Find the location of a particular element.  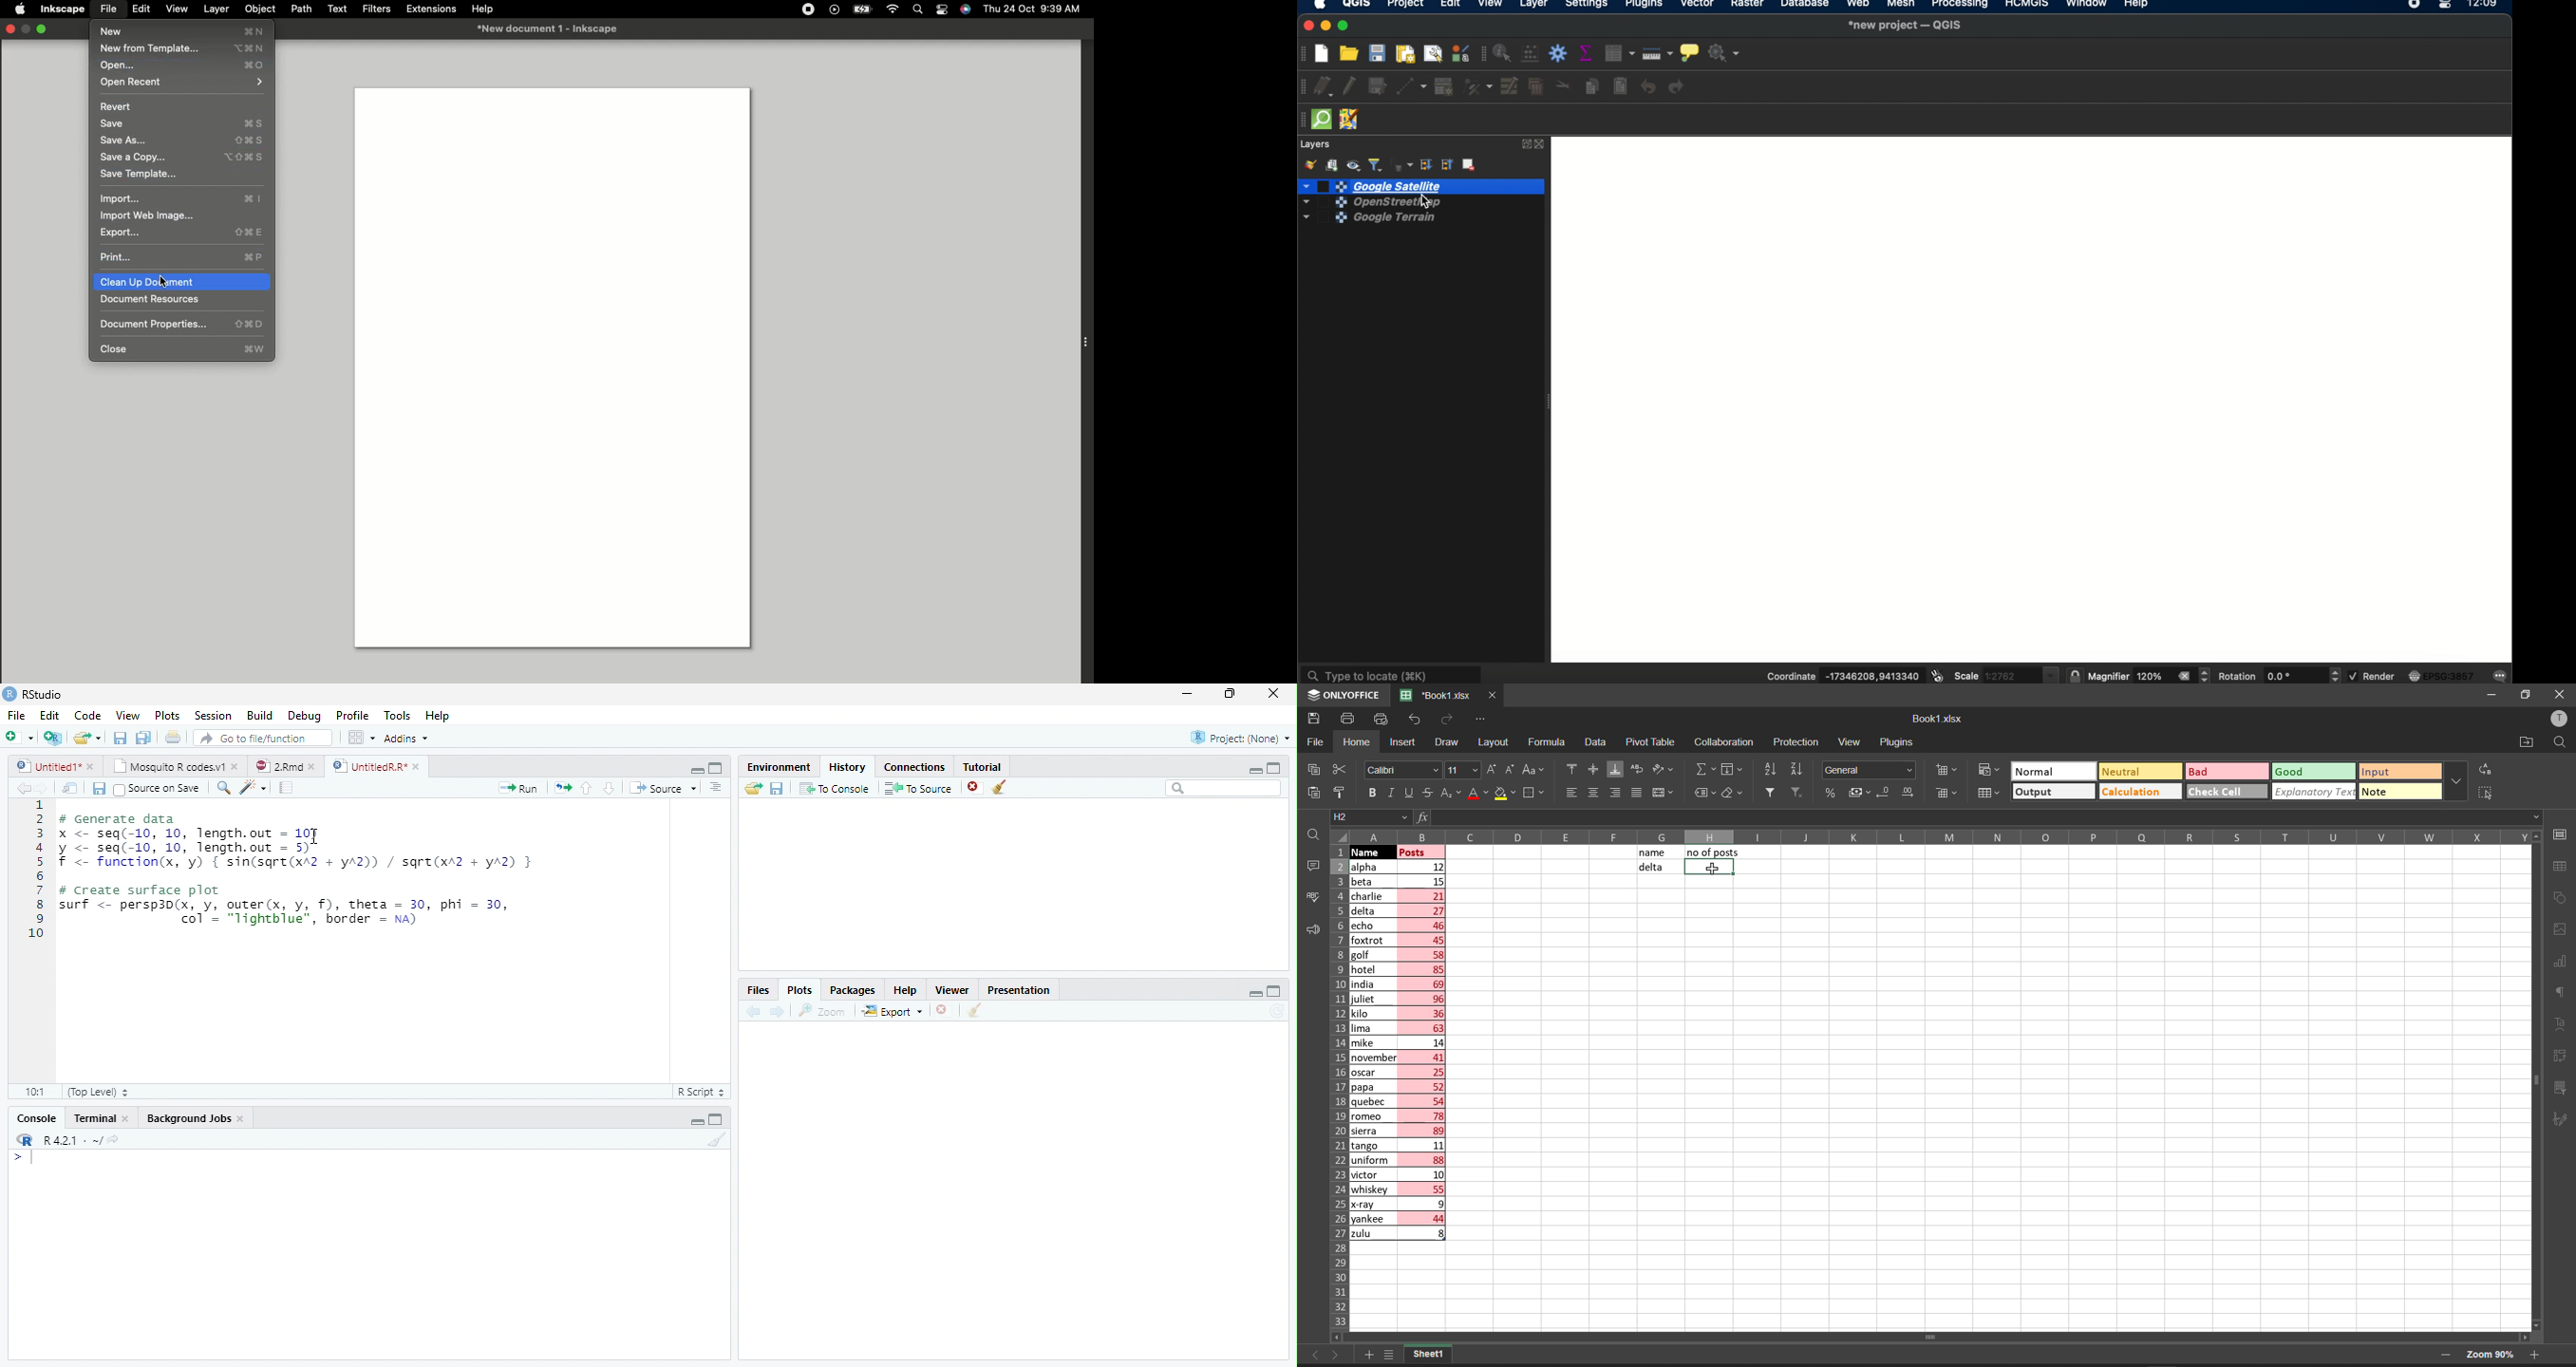

horizontal scroll bar is located at coordinates (1934, 1337).